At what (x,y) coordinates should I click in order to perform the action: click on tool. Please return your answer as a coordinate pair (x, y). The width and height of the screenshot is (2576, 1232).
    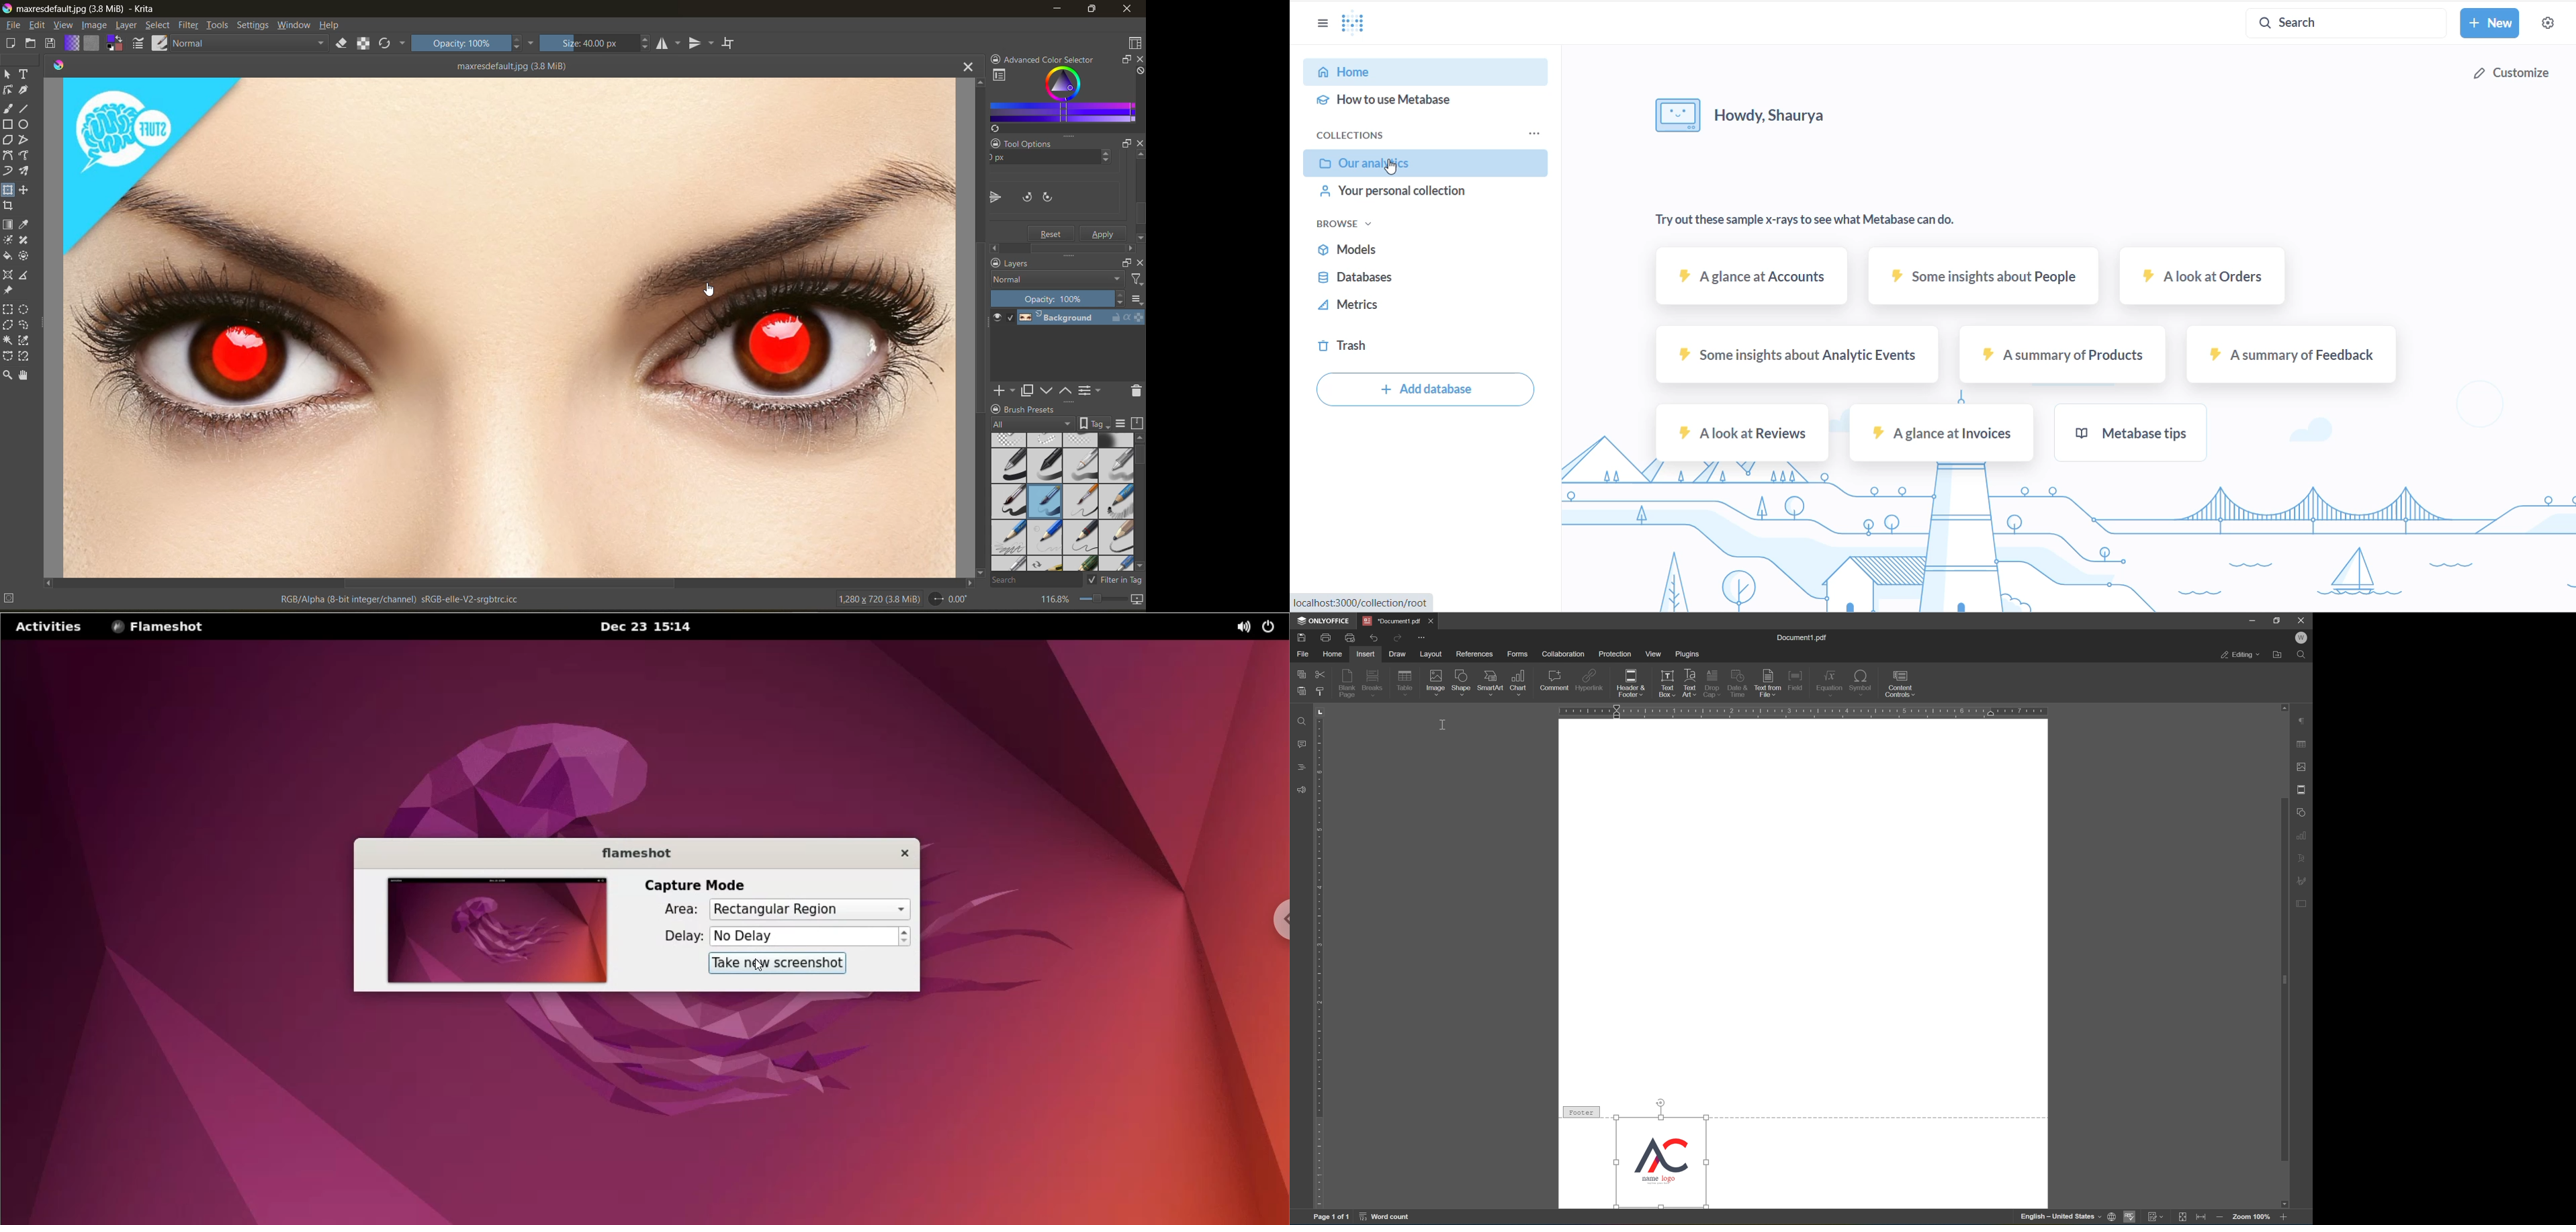
    Looking at the image, I should click on (8, 156).